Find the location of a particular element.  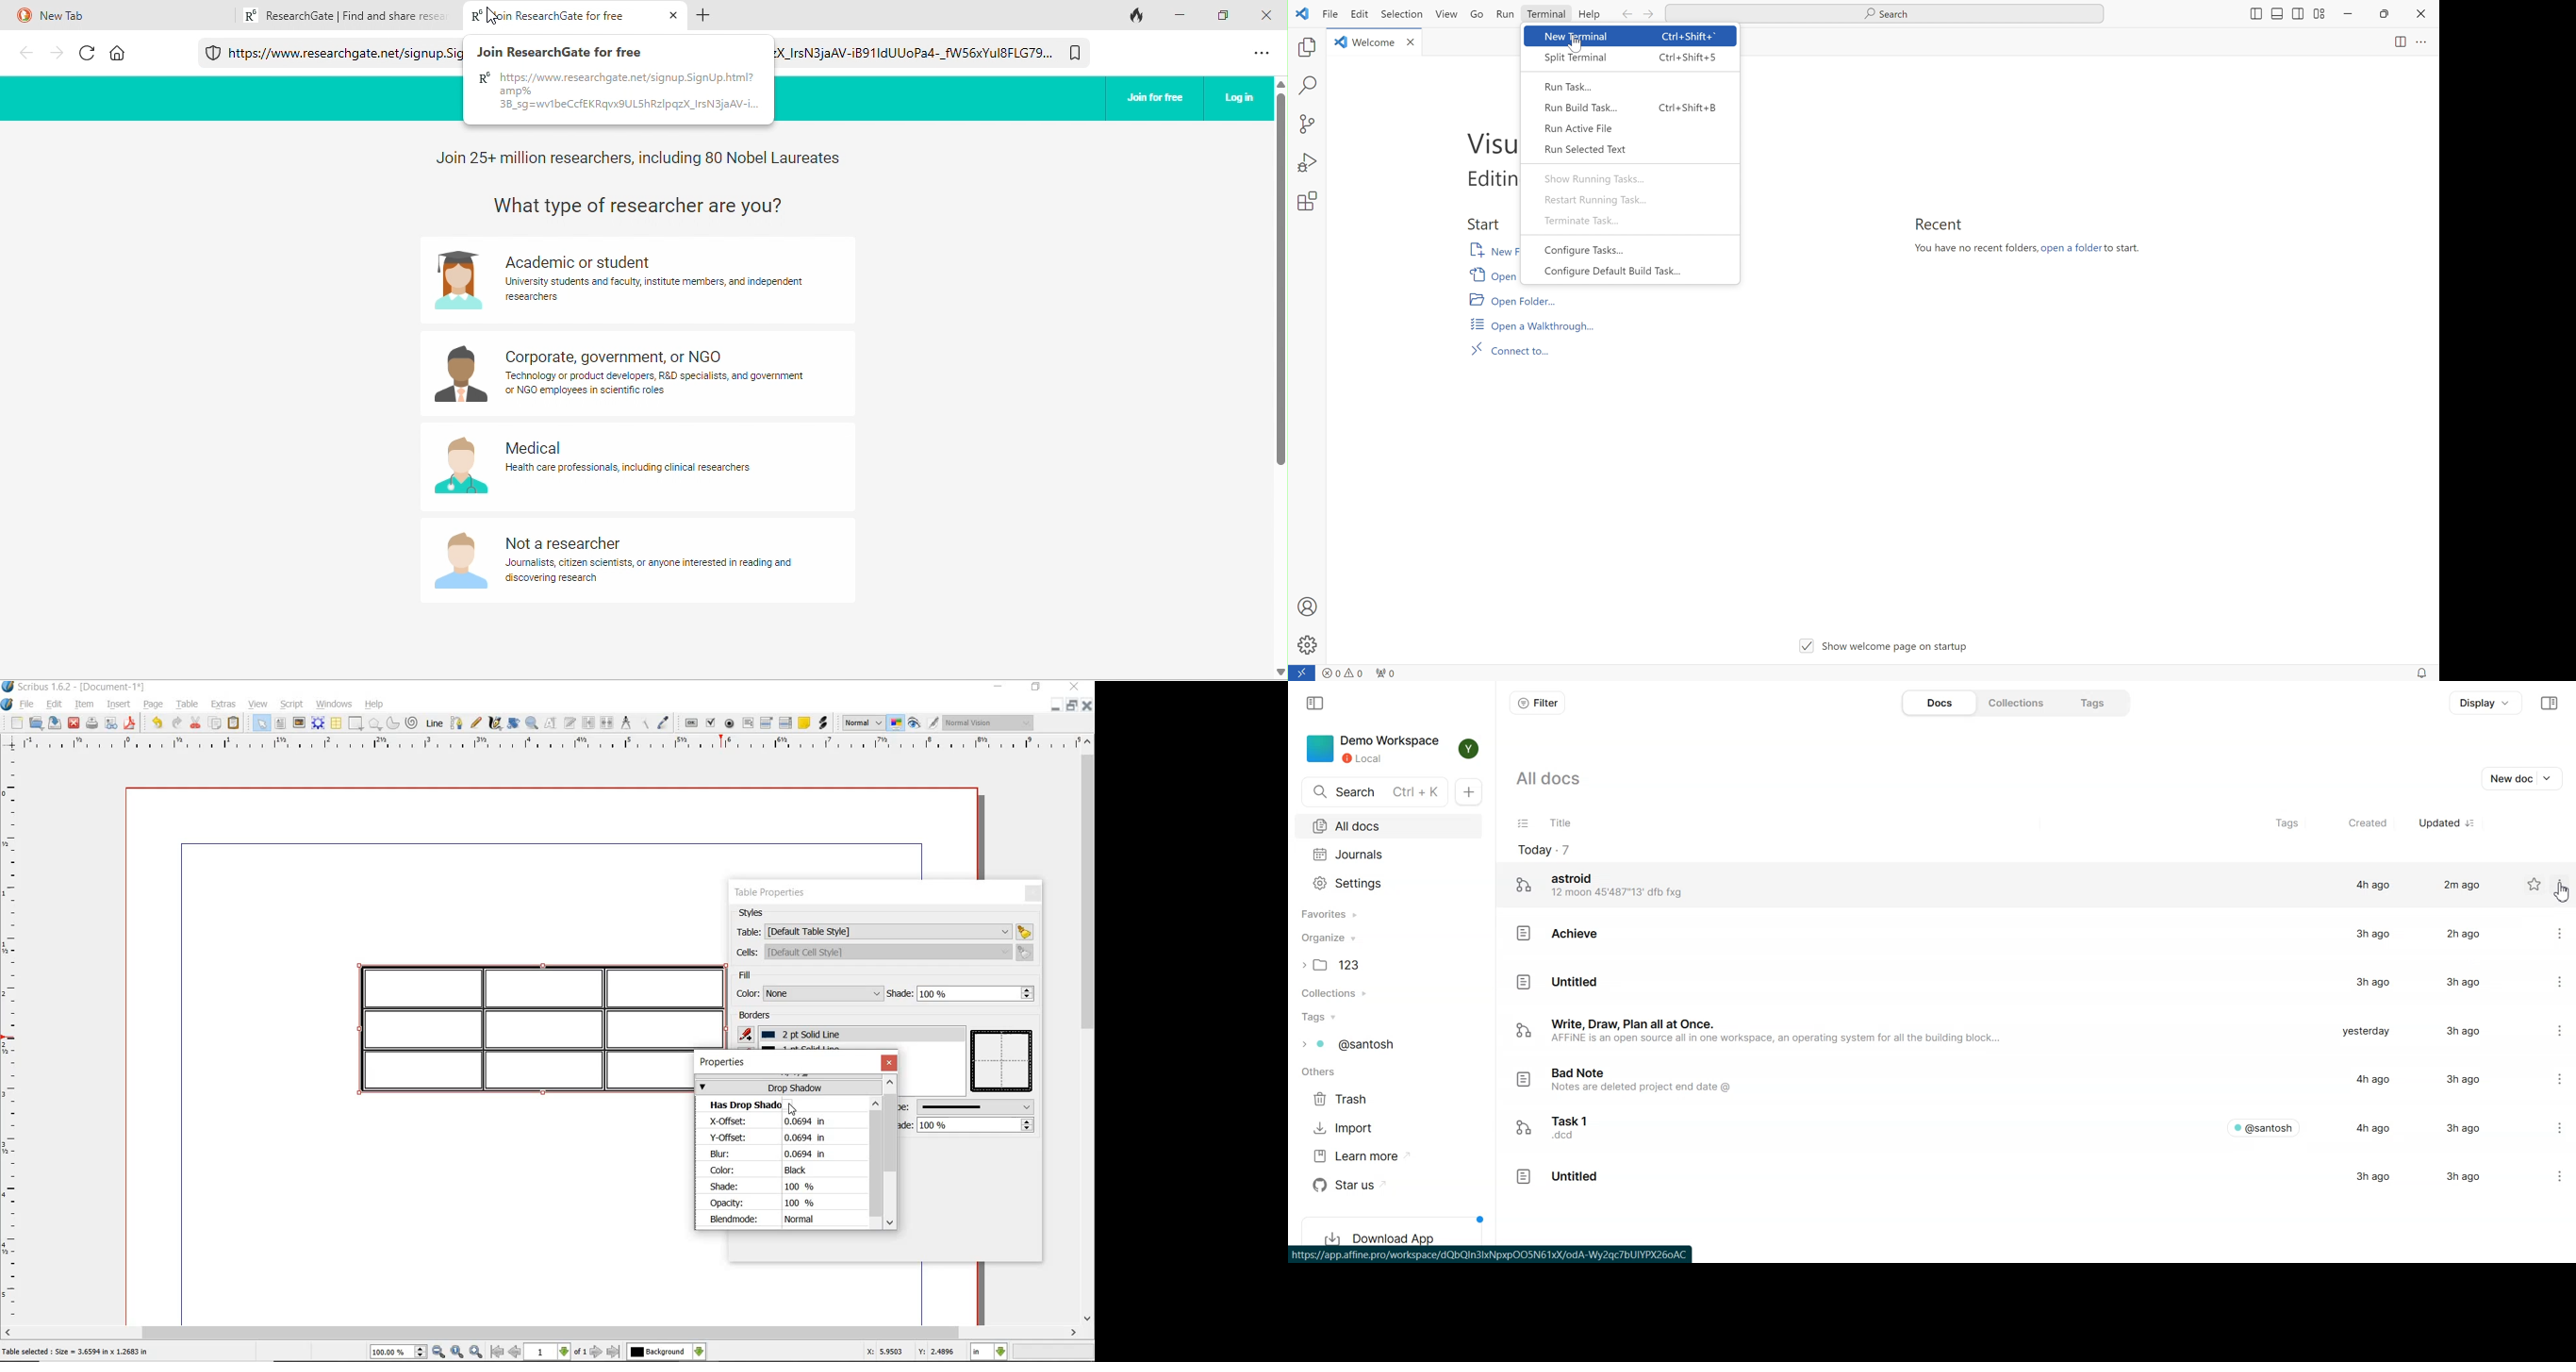

add border is located at coordinates (748, 1034).